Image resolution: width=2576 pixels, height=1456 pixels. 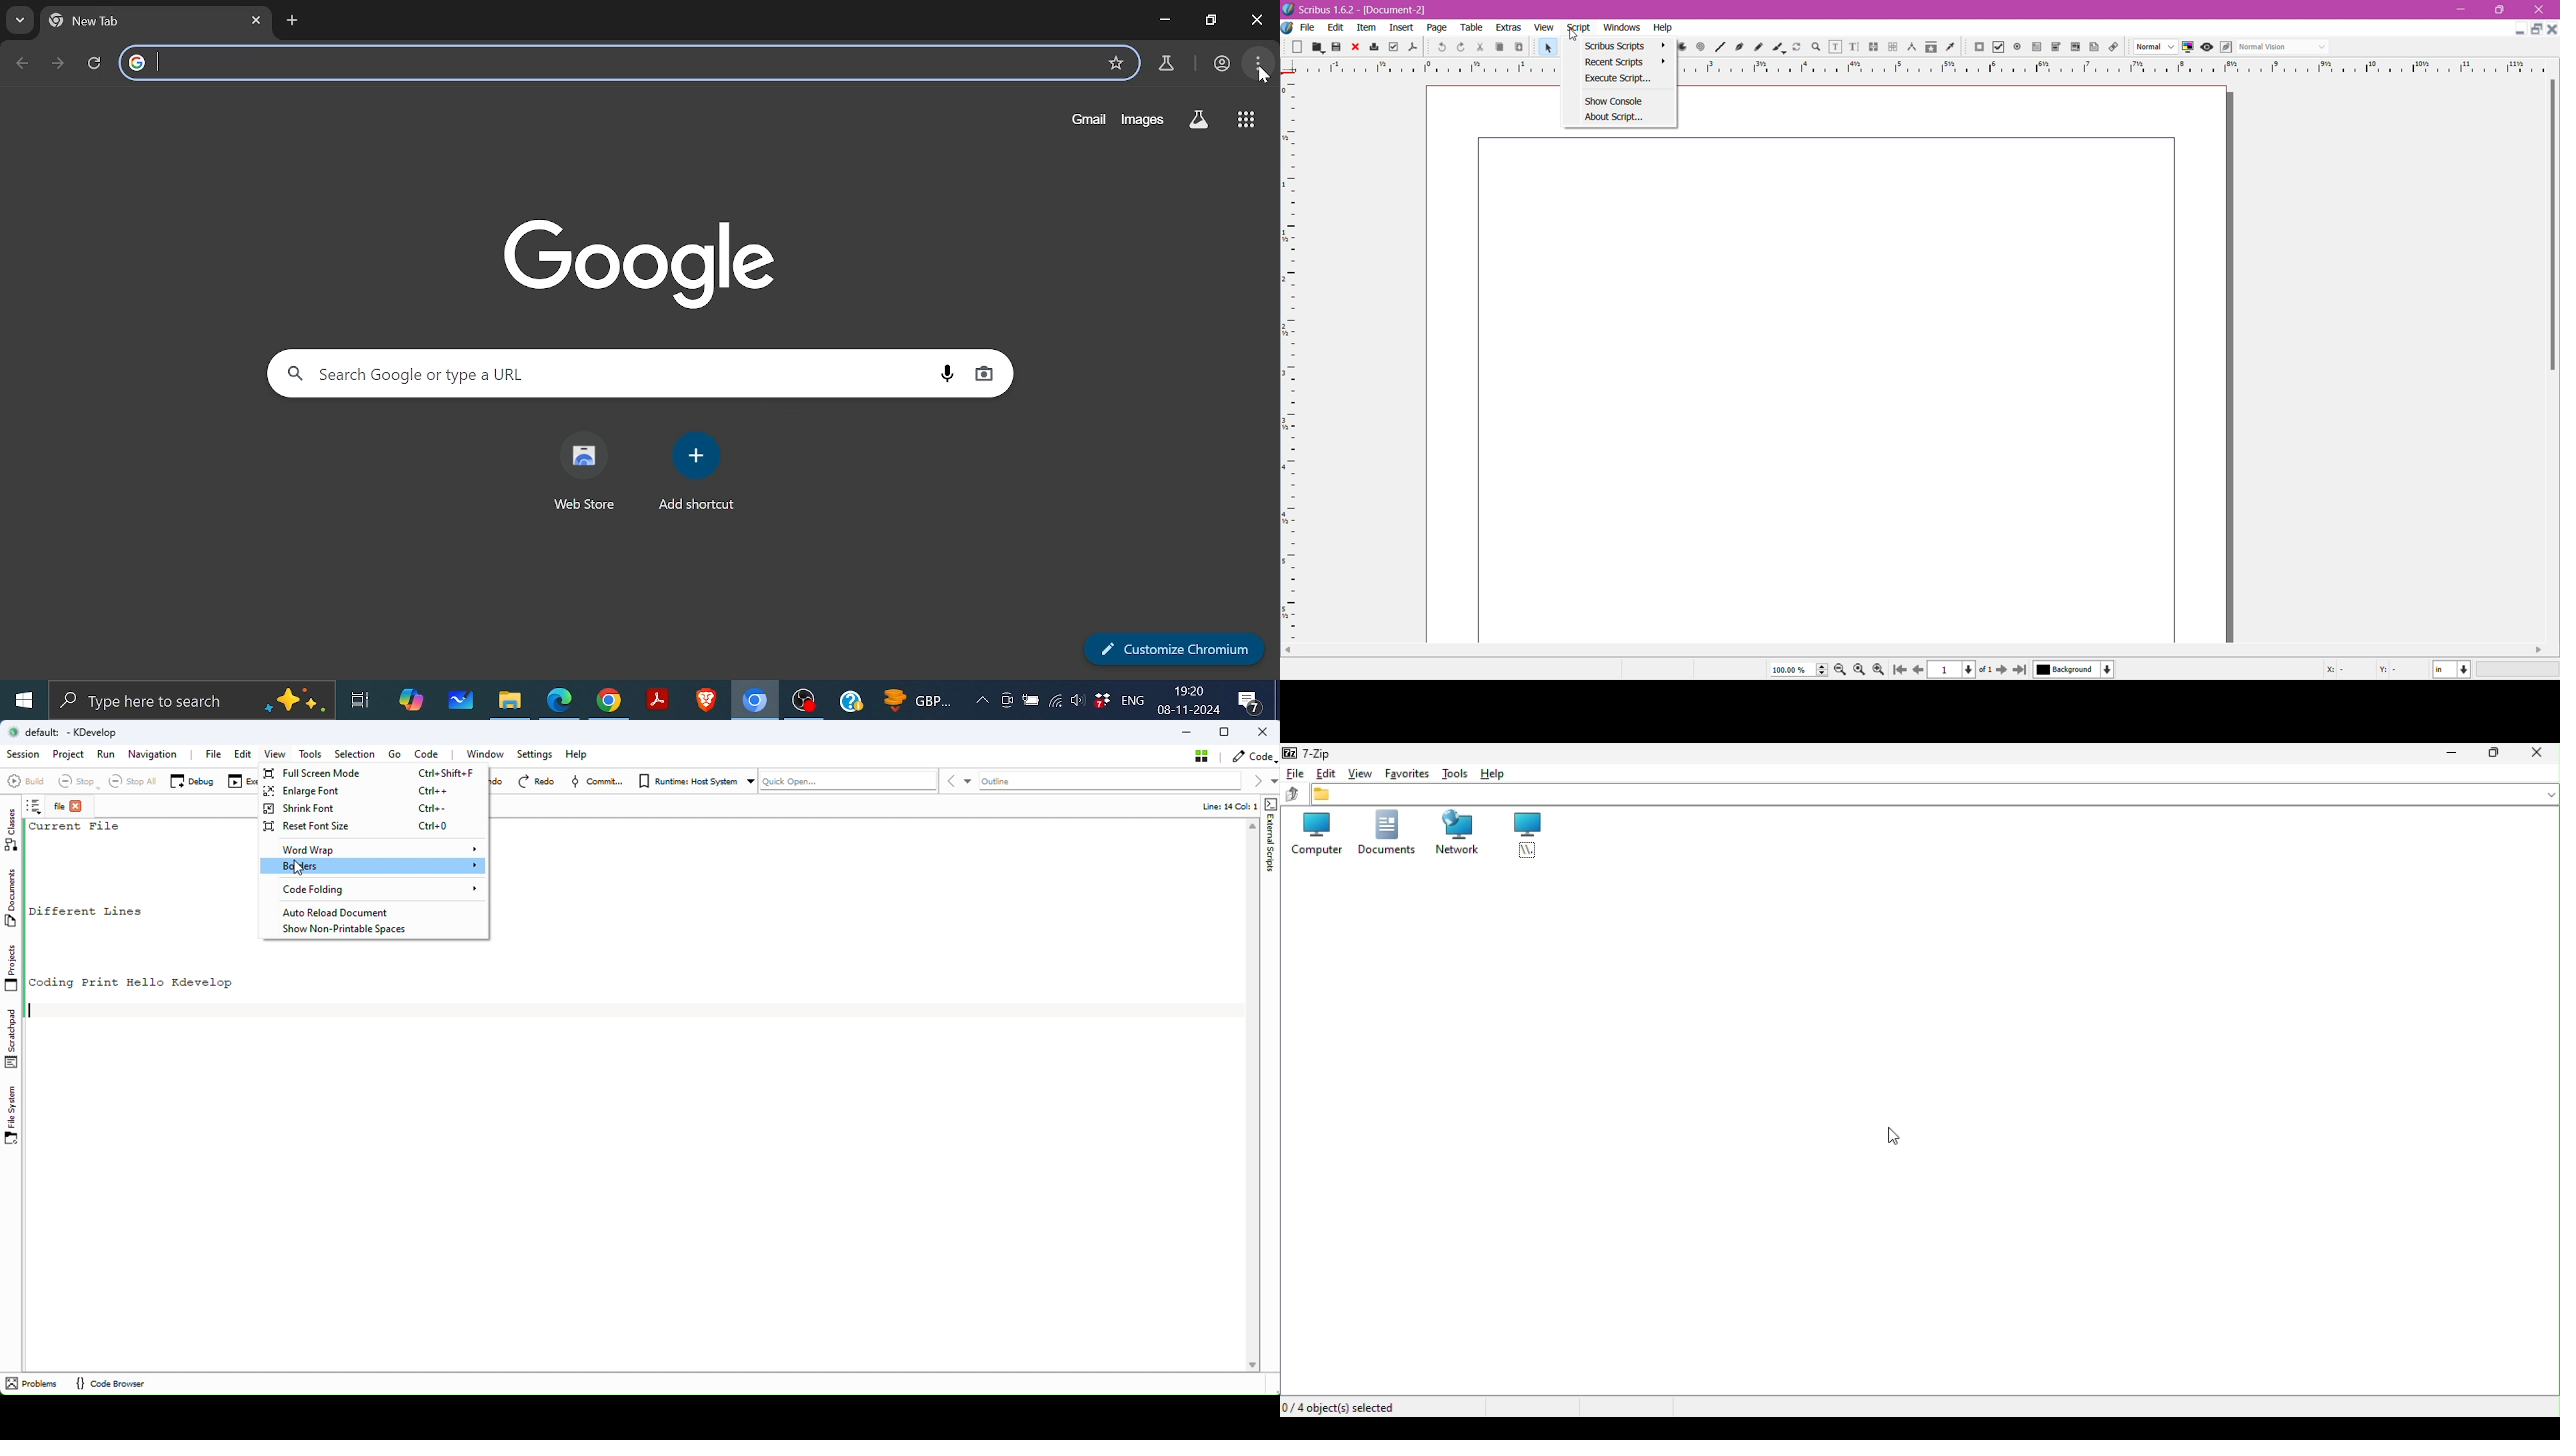 I want to click on Copy Item Properties, so click(x=1930, y=47).